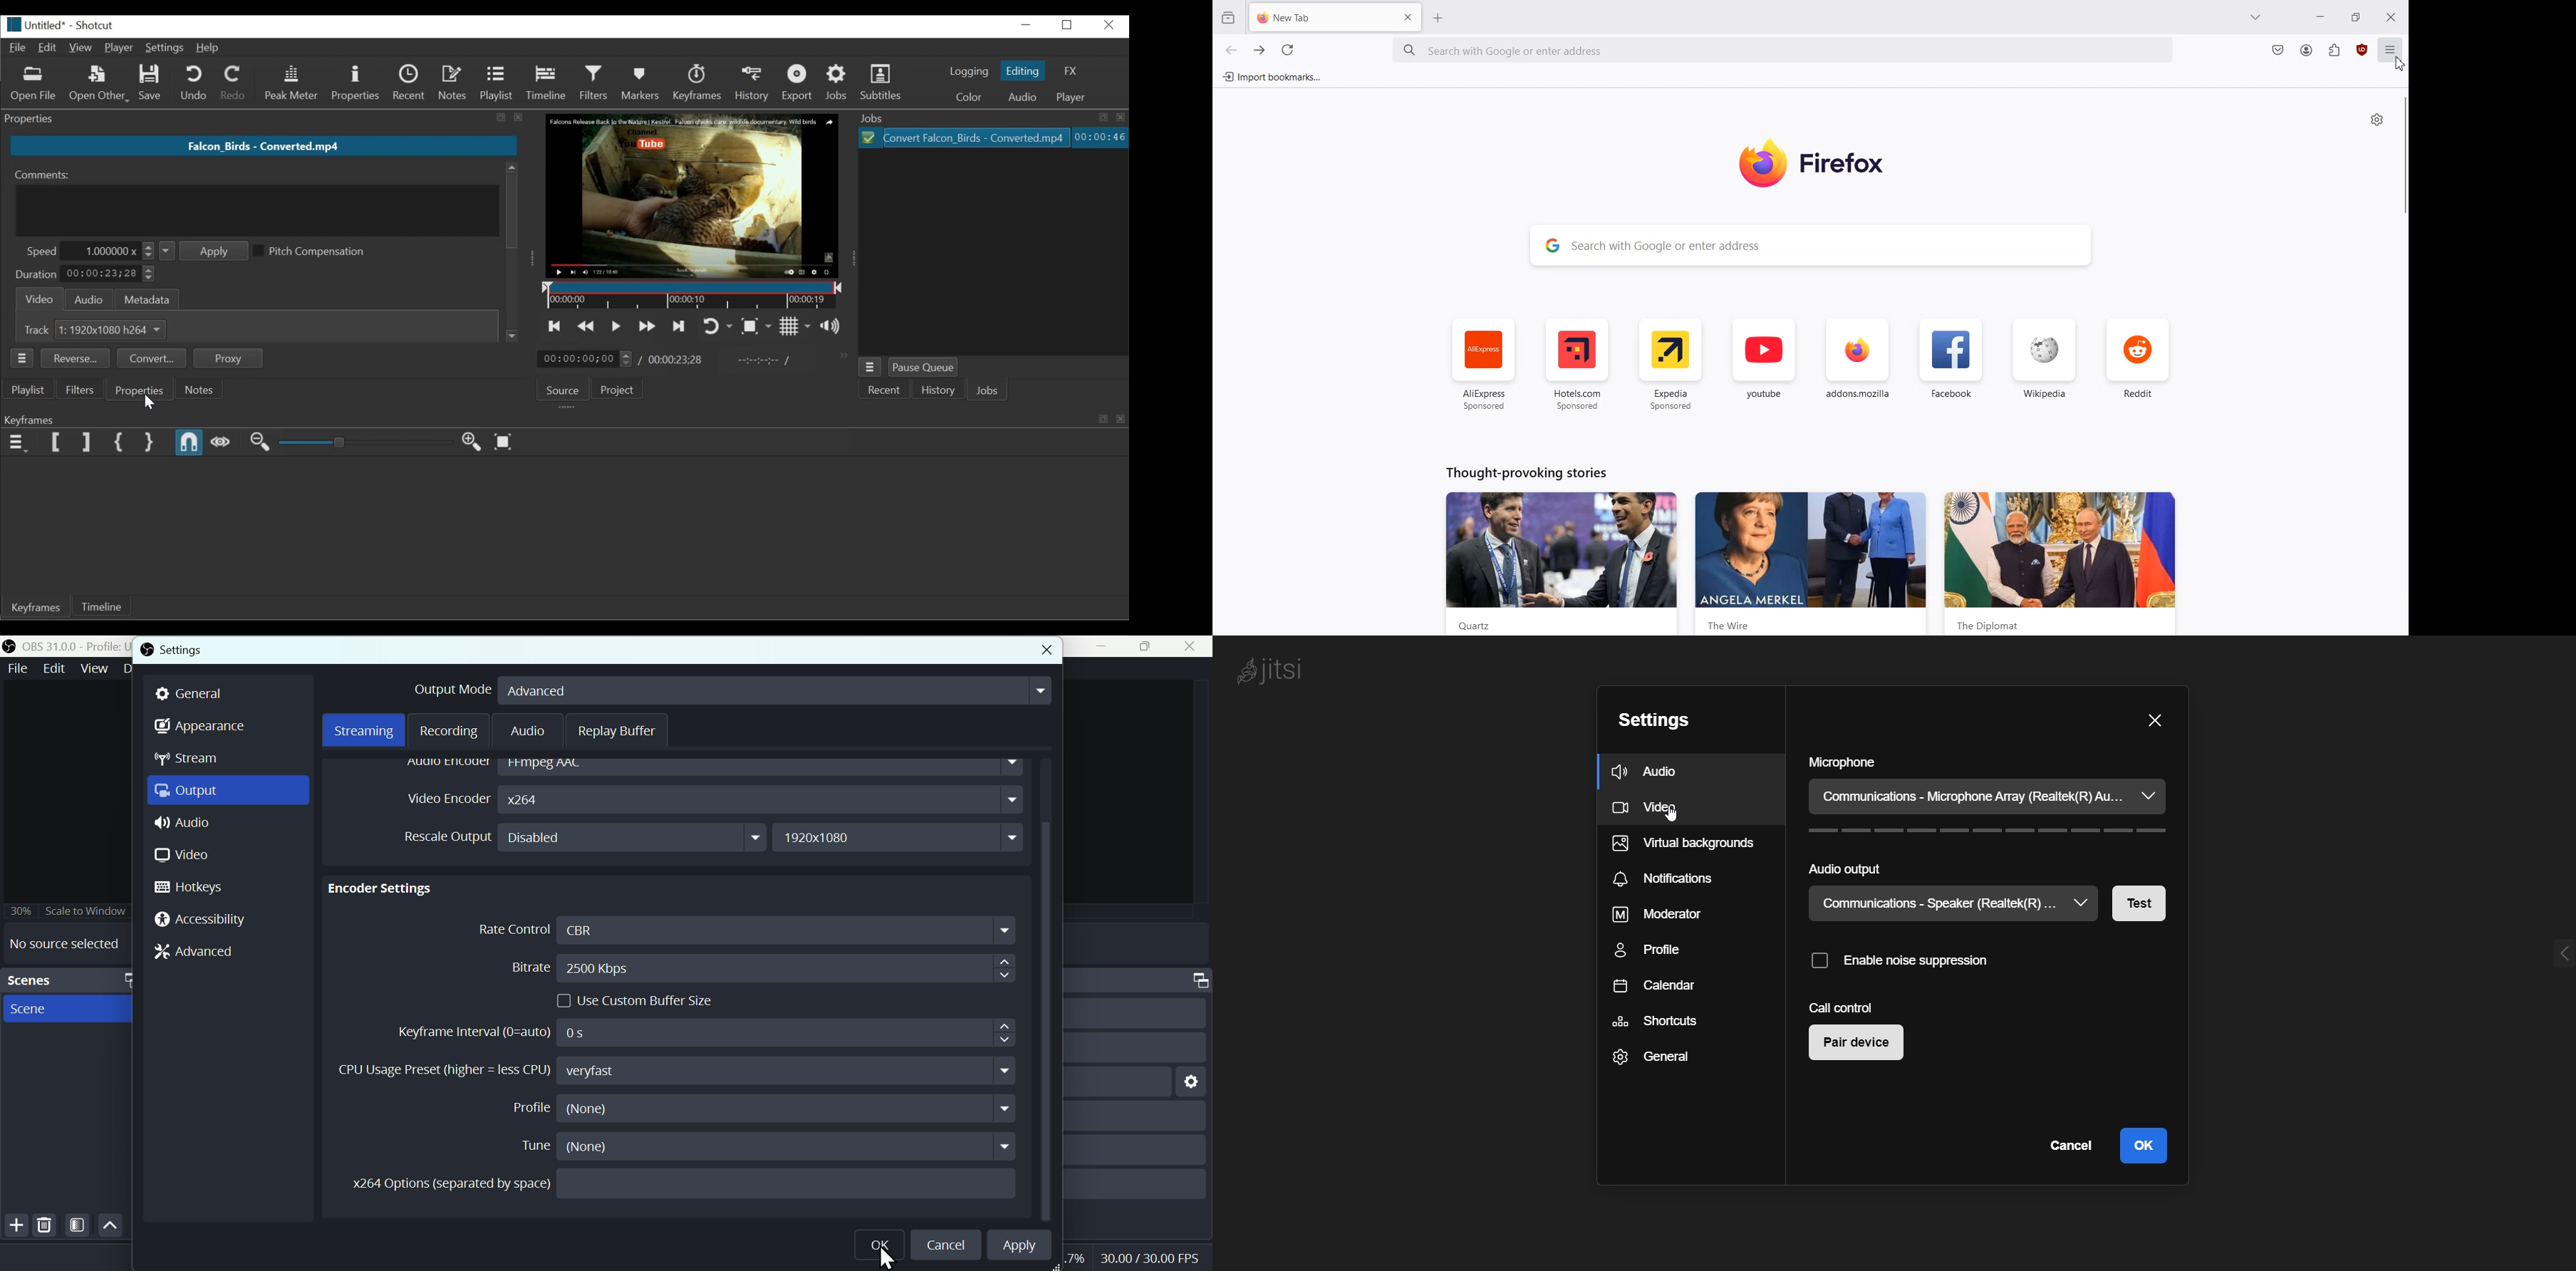  What do you see at coordinates (1660, 1059) in the screenshot?
I see `general` at bounding box center [1660, 1059].